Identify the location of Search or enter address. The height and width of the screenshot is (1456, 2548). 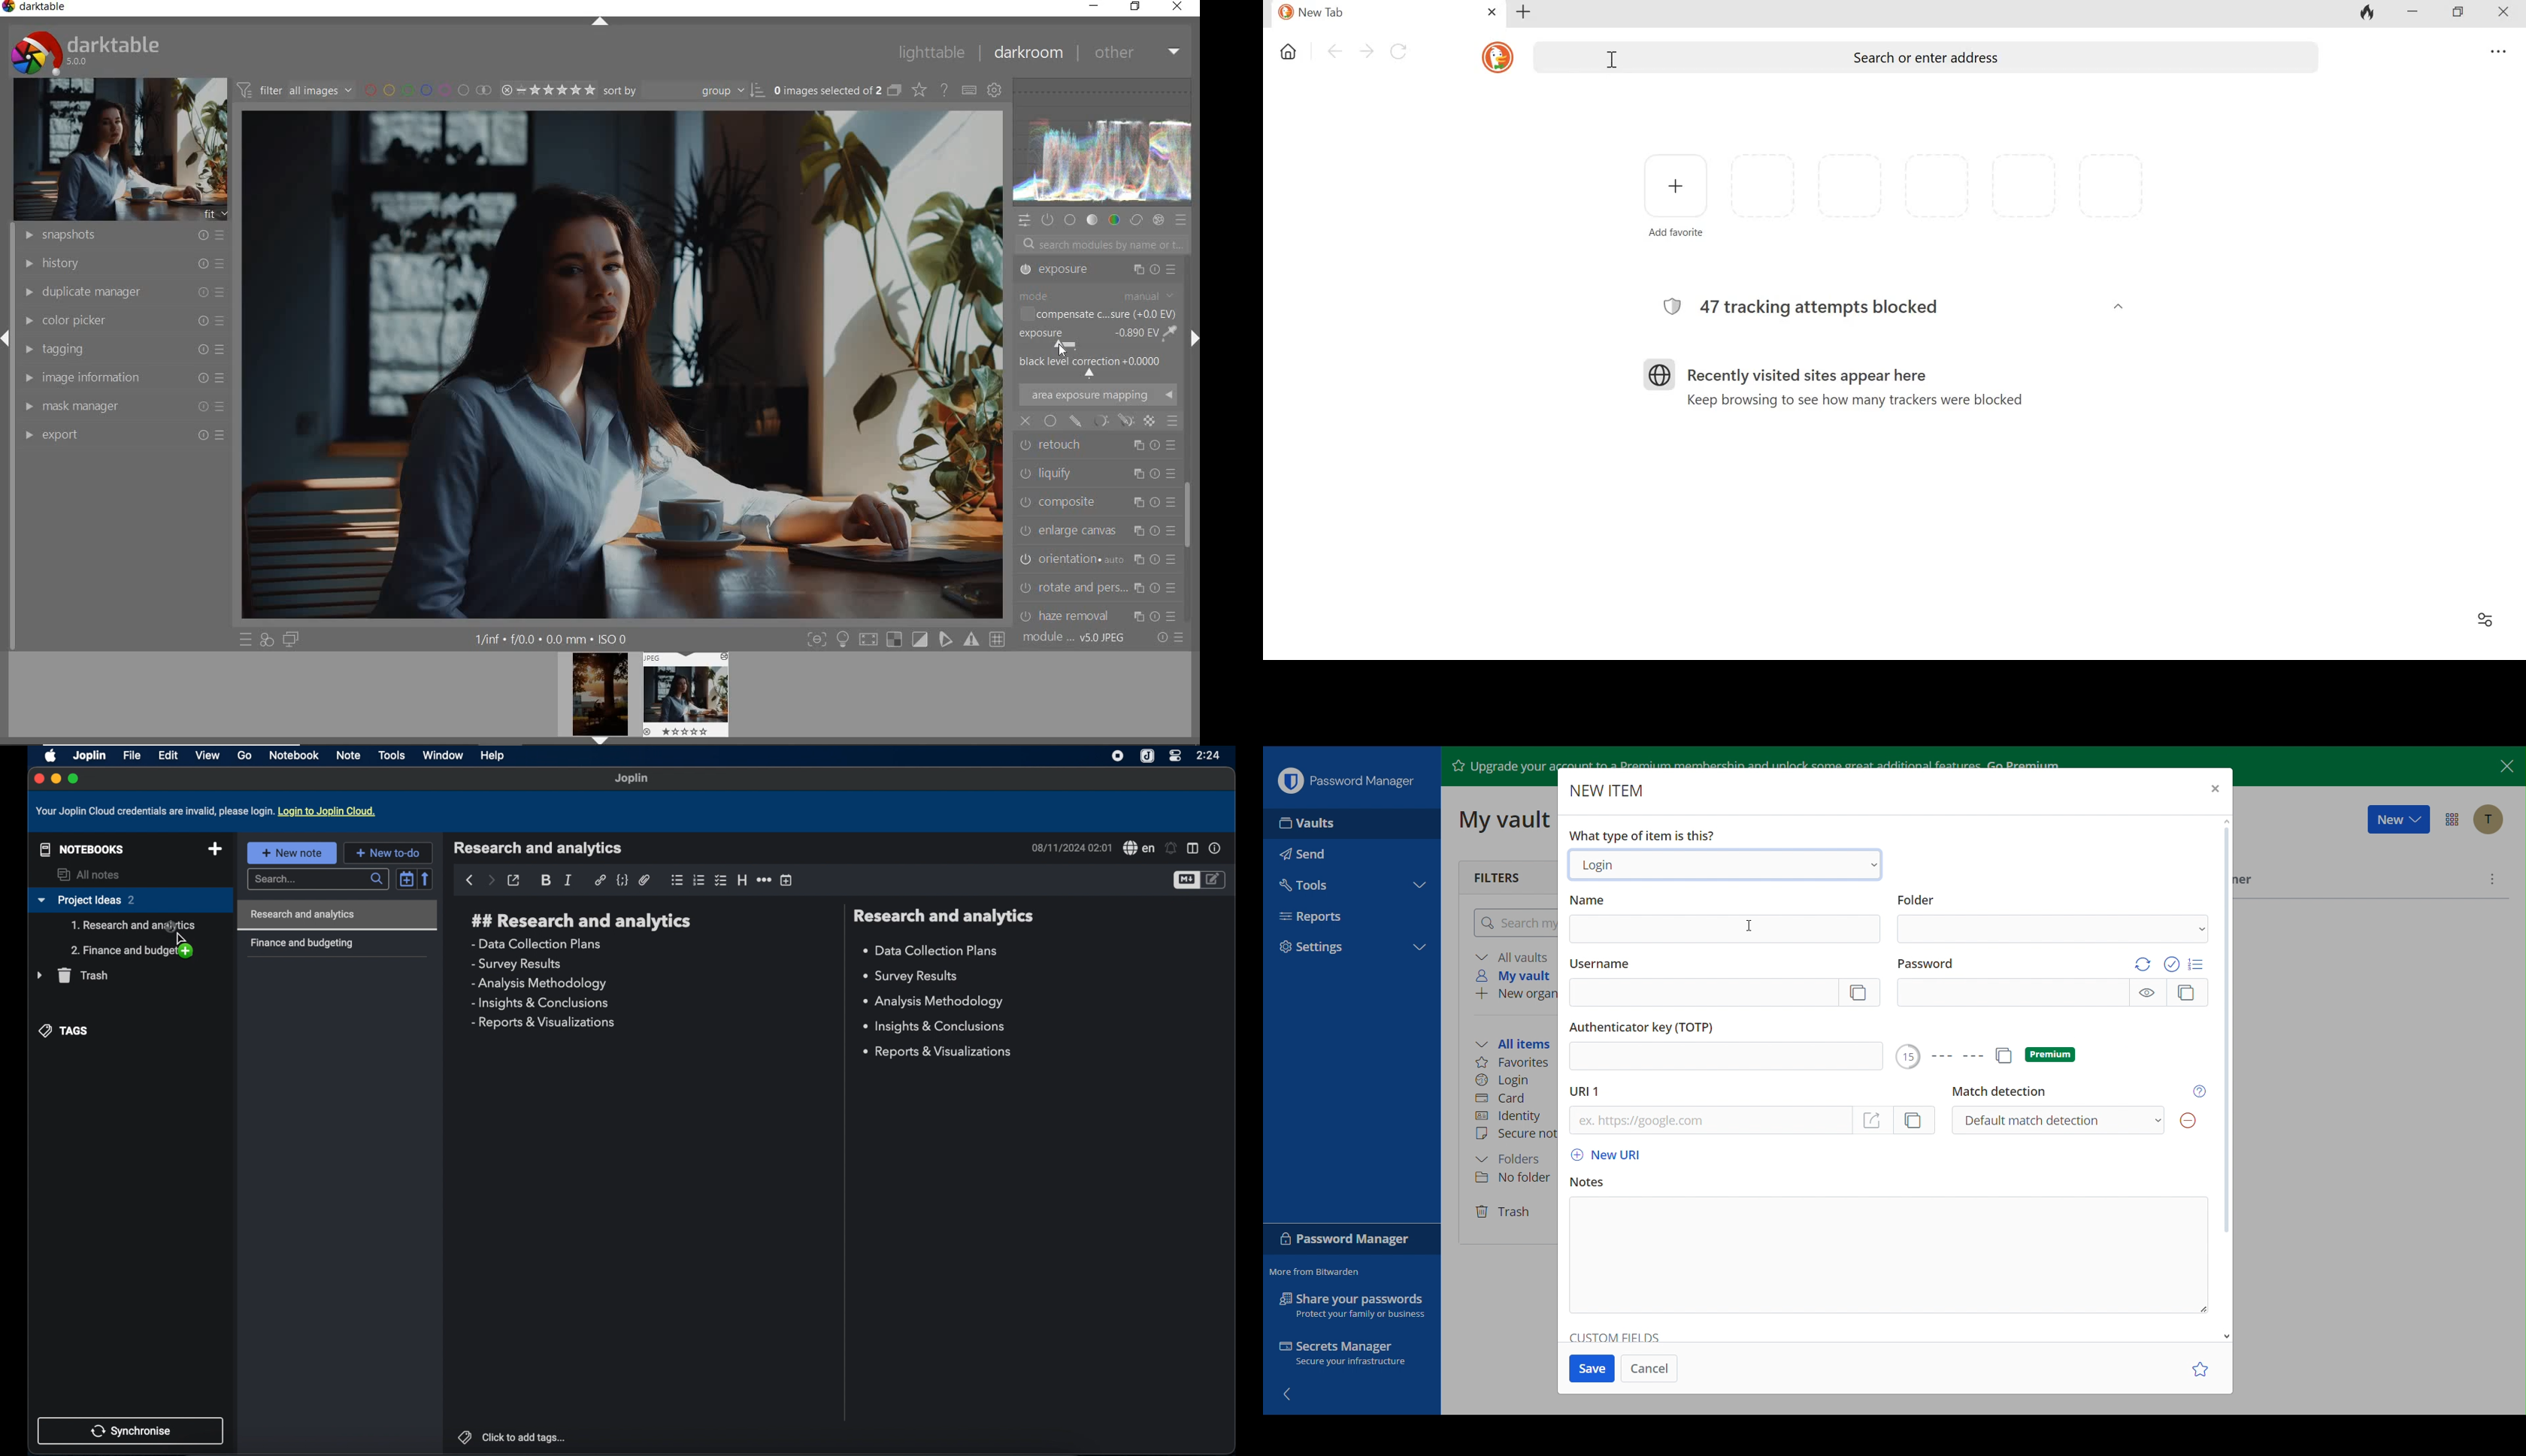
(1931, 57).